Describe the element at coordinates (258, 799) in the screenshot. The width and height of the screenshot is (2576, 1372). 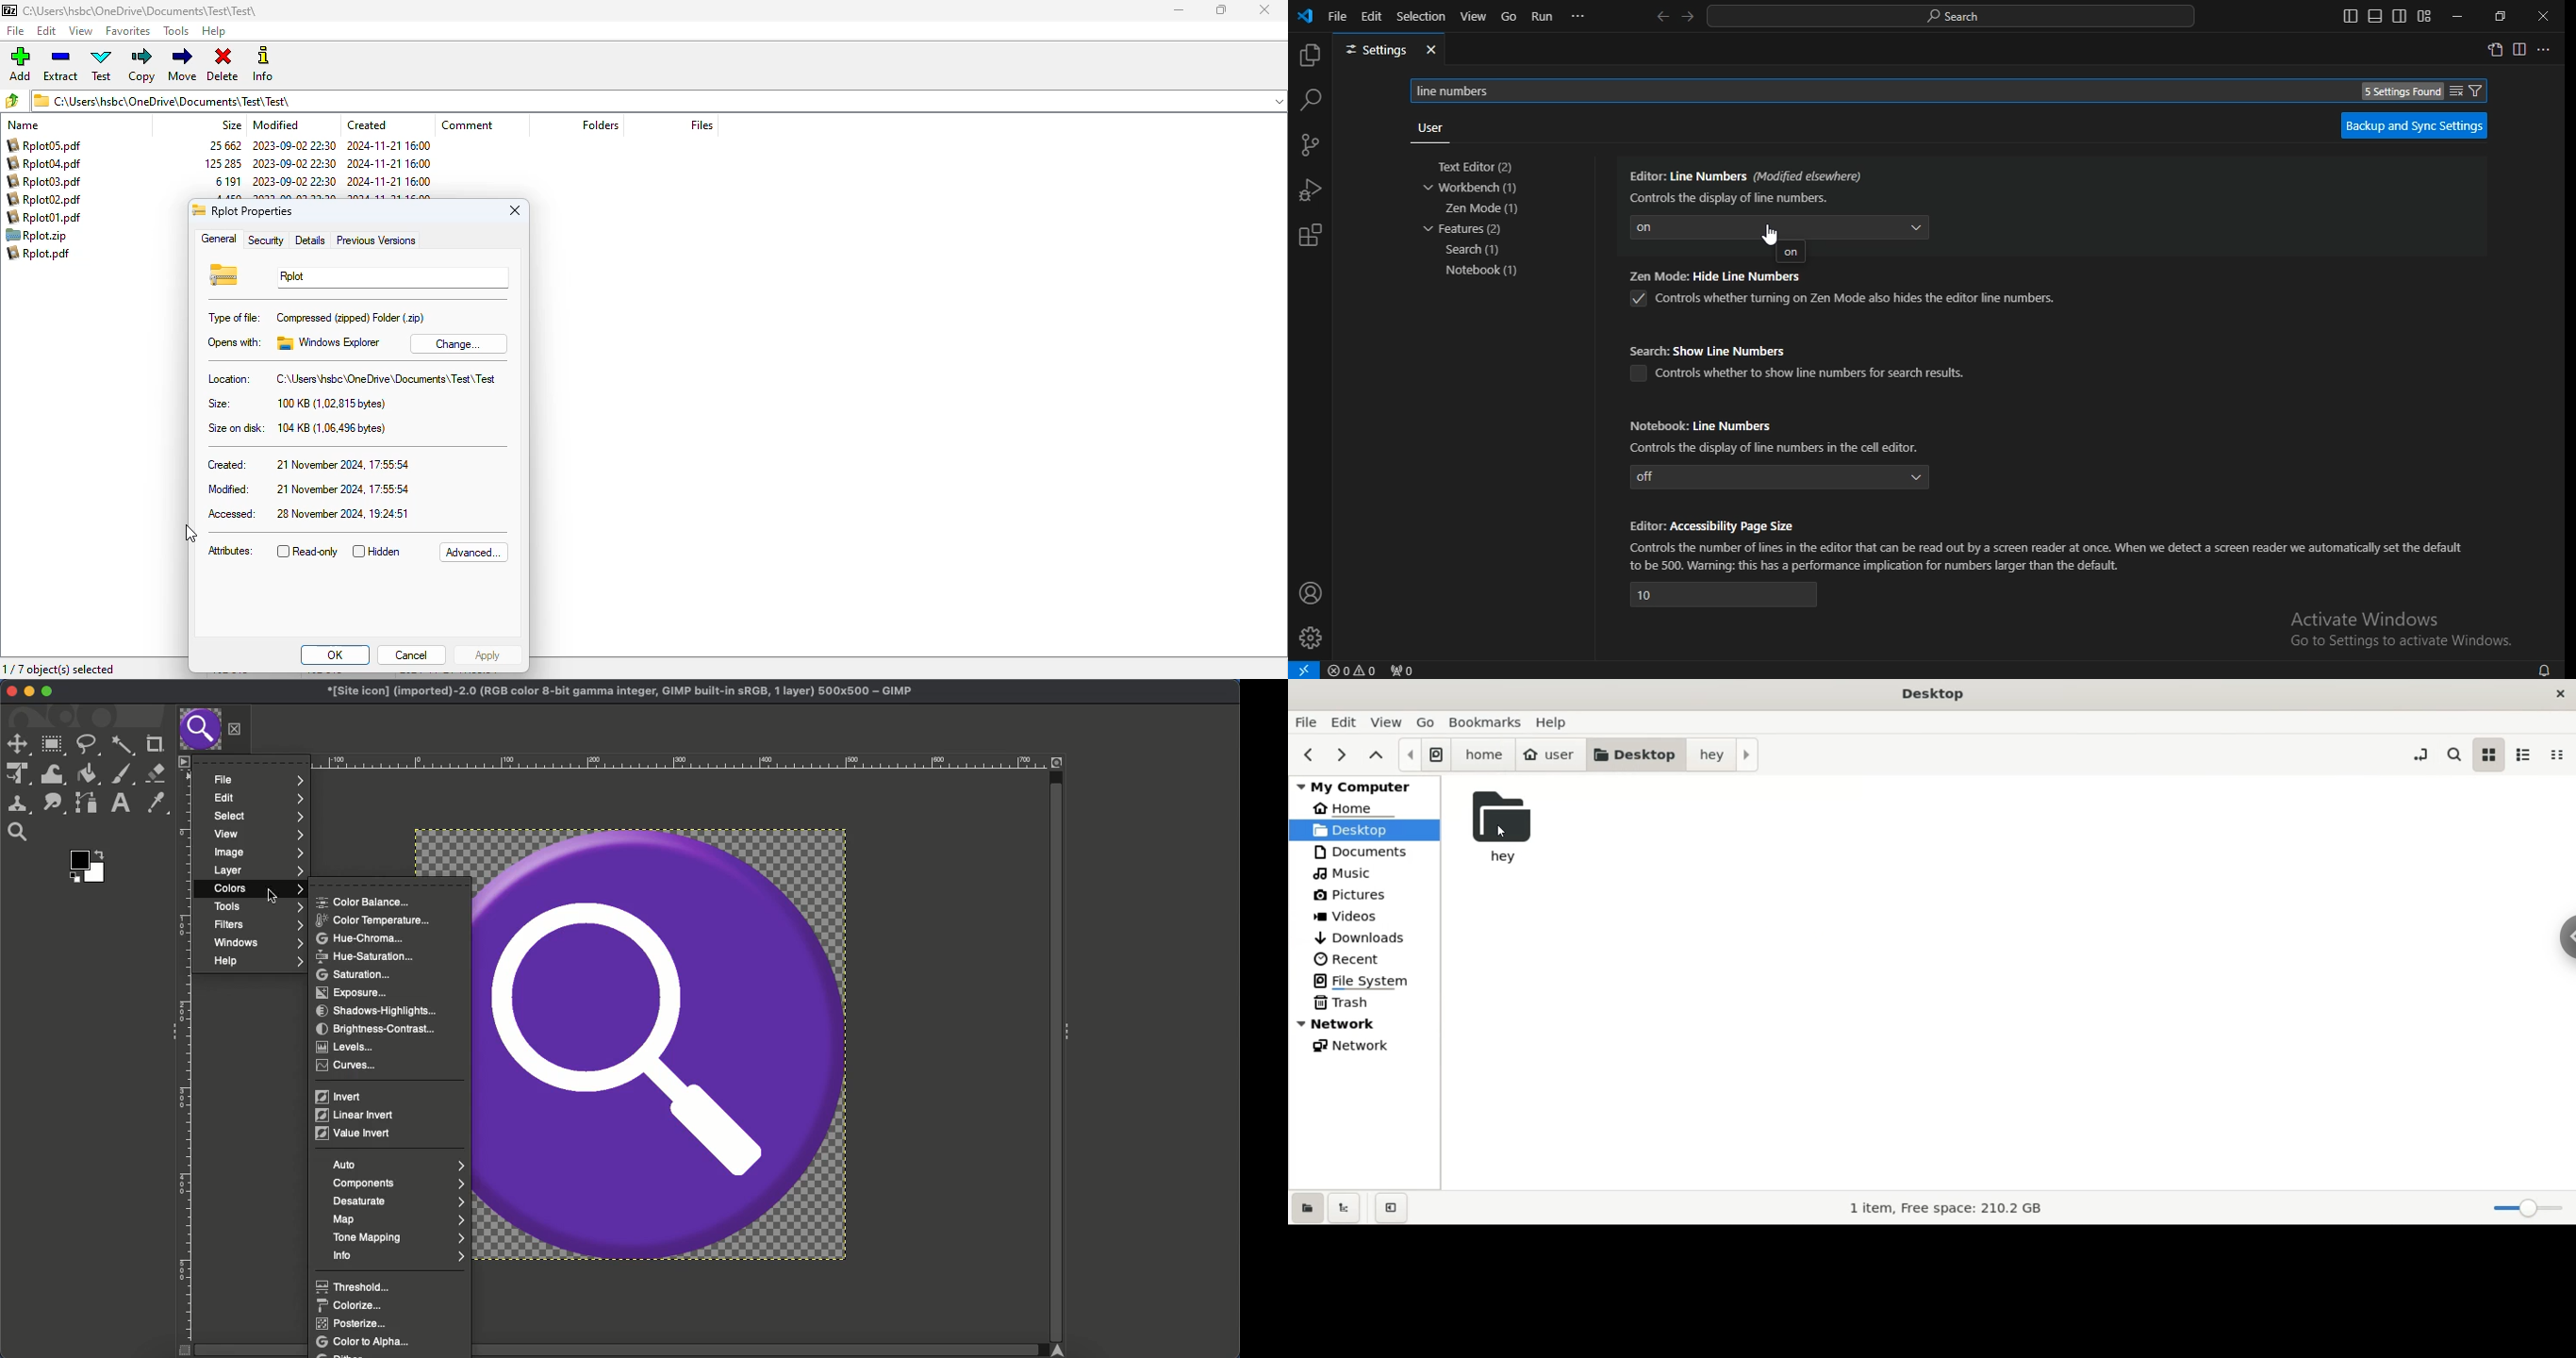
I see `Edit` at that location.